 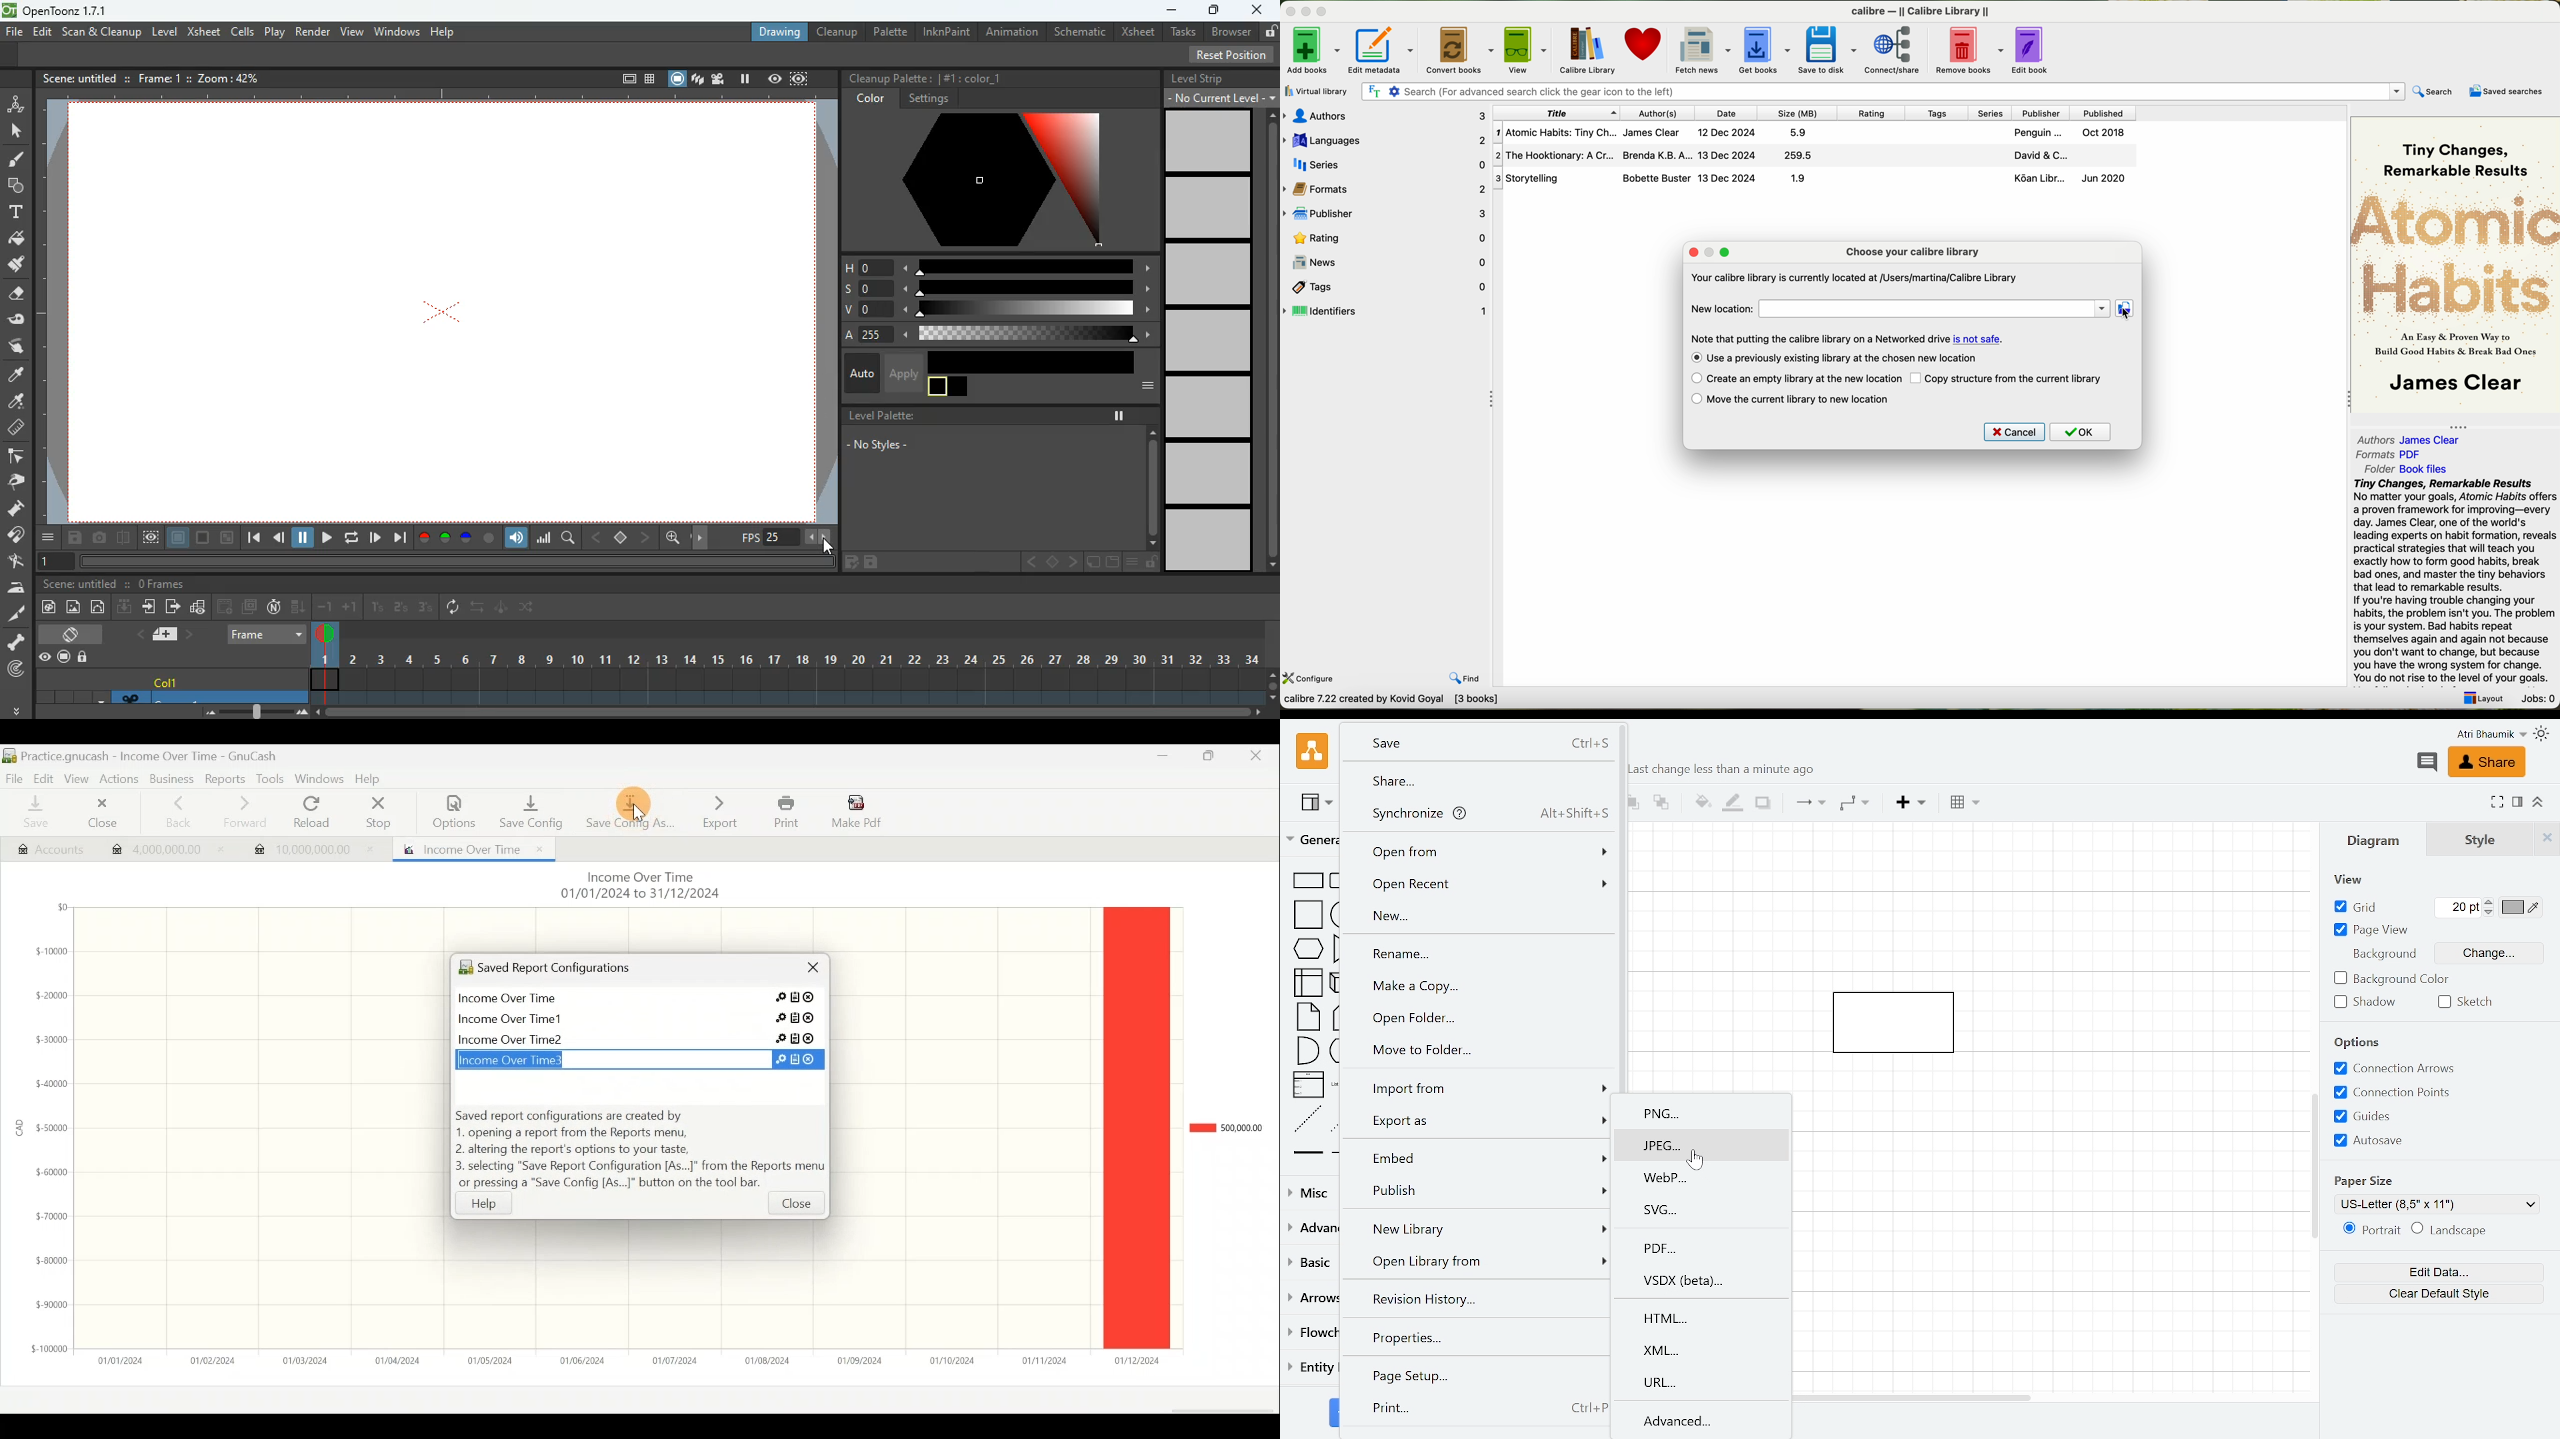 What do you see at coordinates (1310, 839) in the screenshot?
I see `General` at bounding box center [1310, 839].